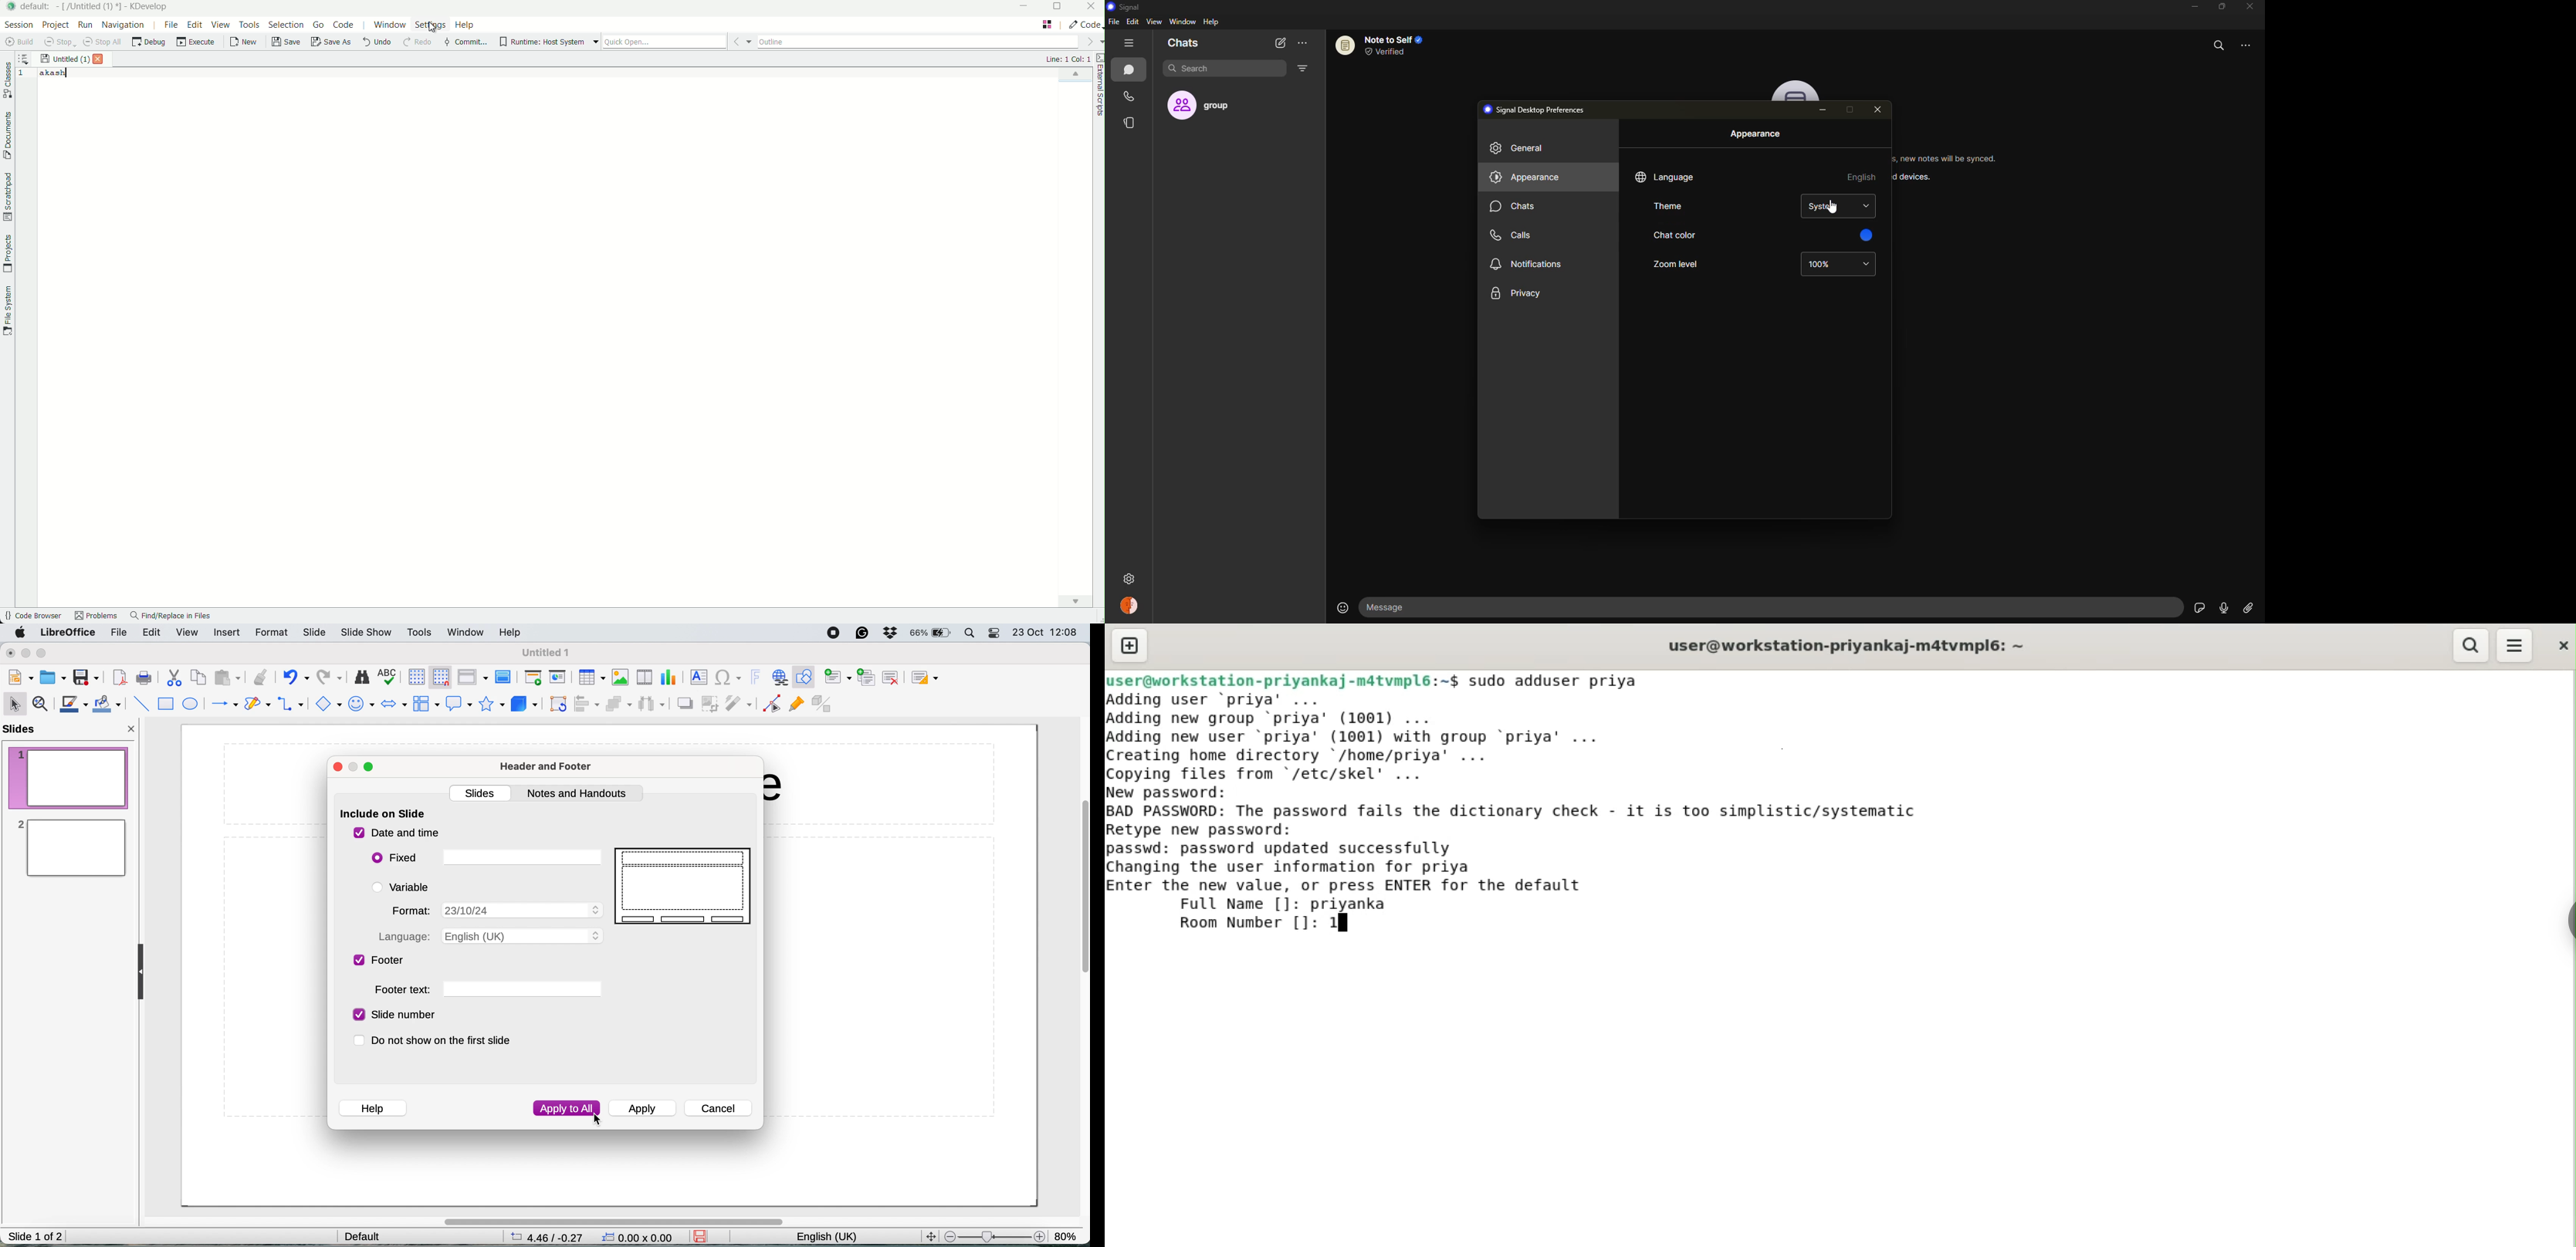 The width and height of the screenshot is (2576, 1260). I want to click on drop down, so click(1867, 205).